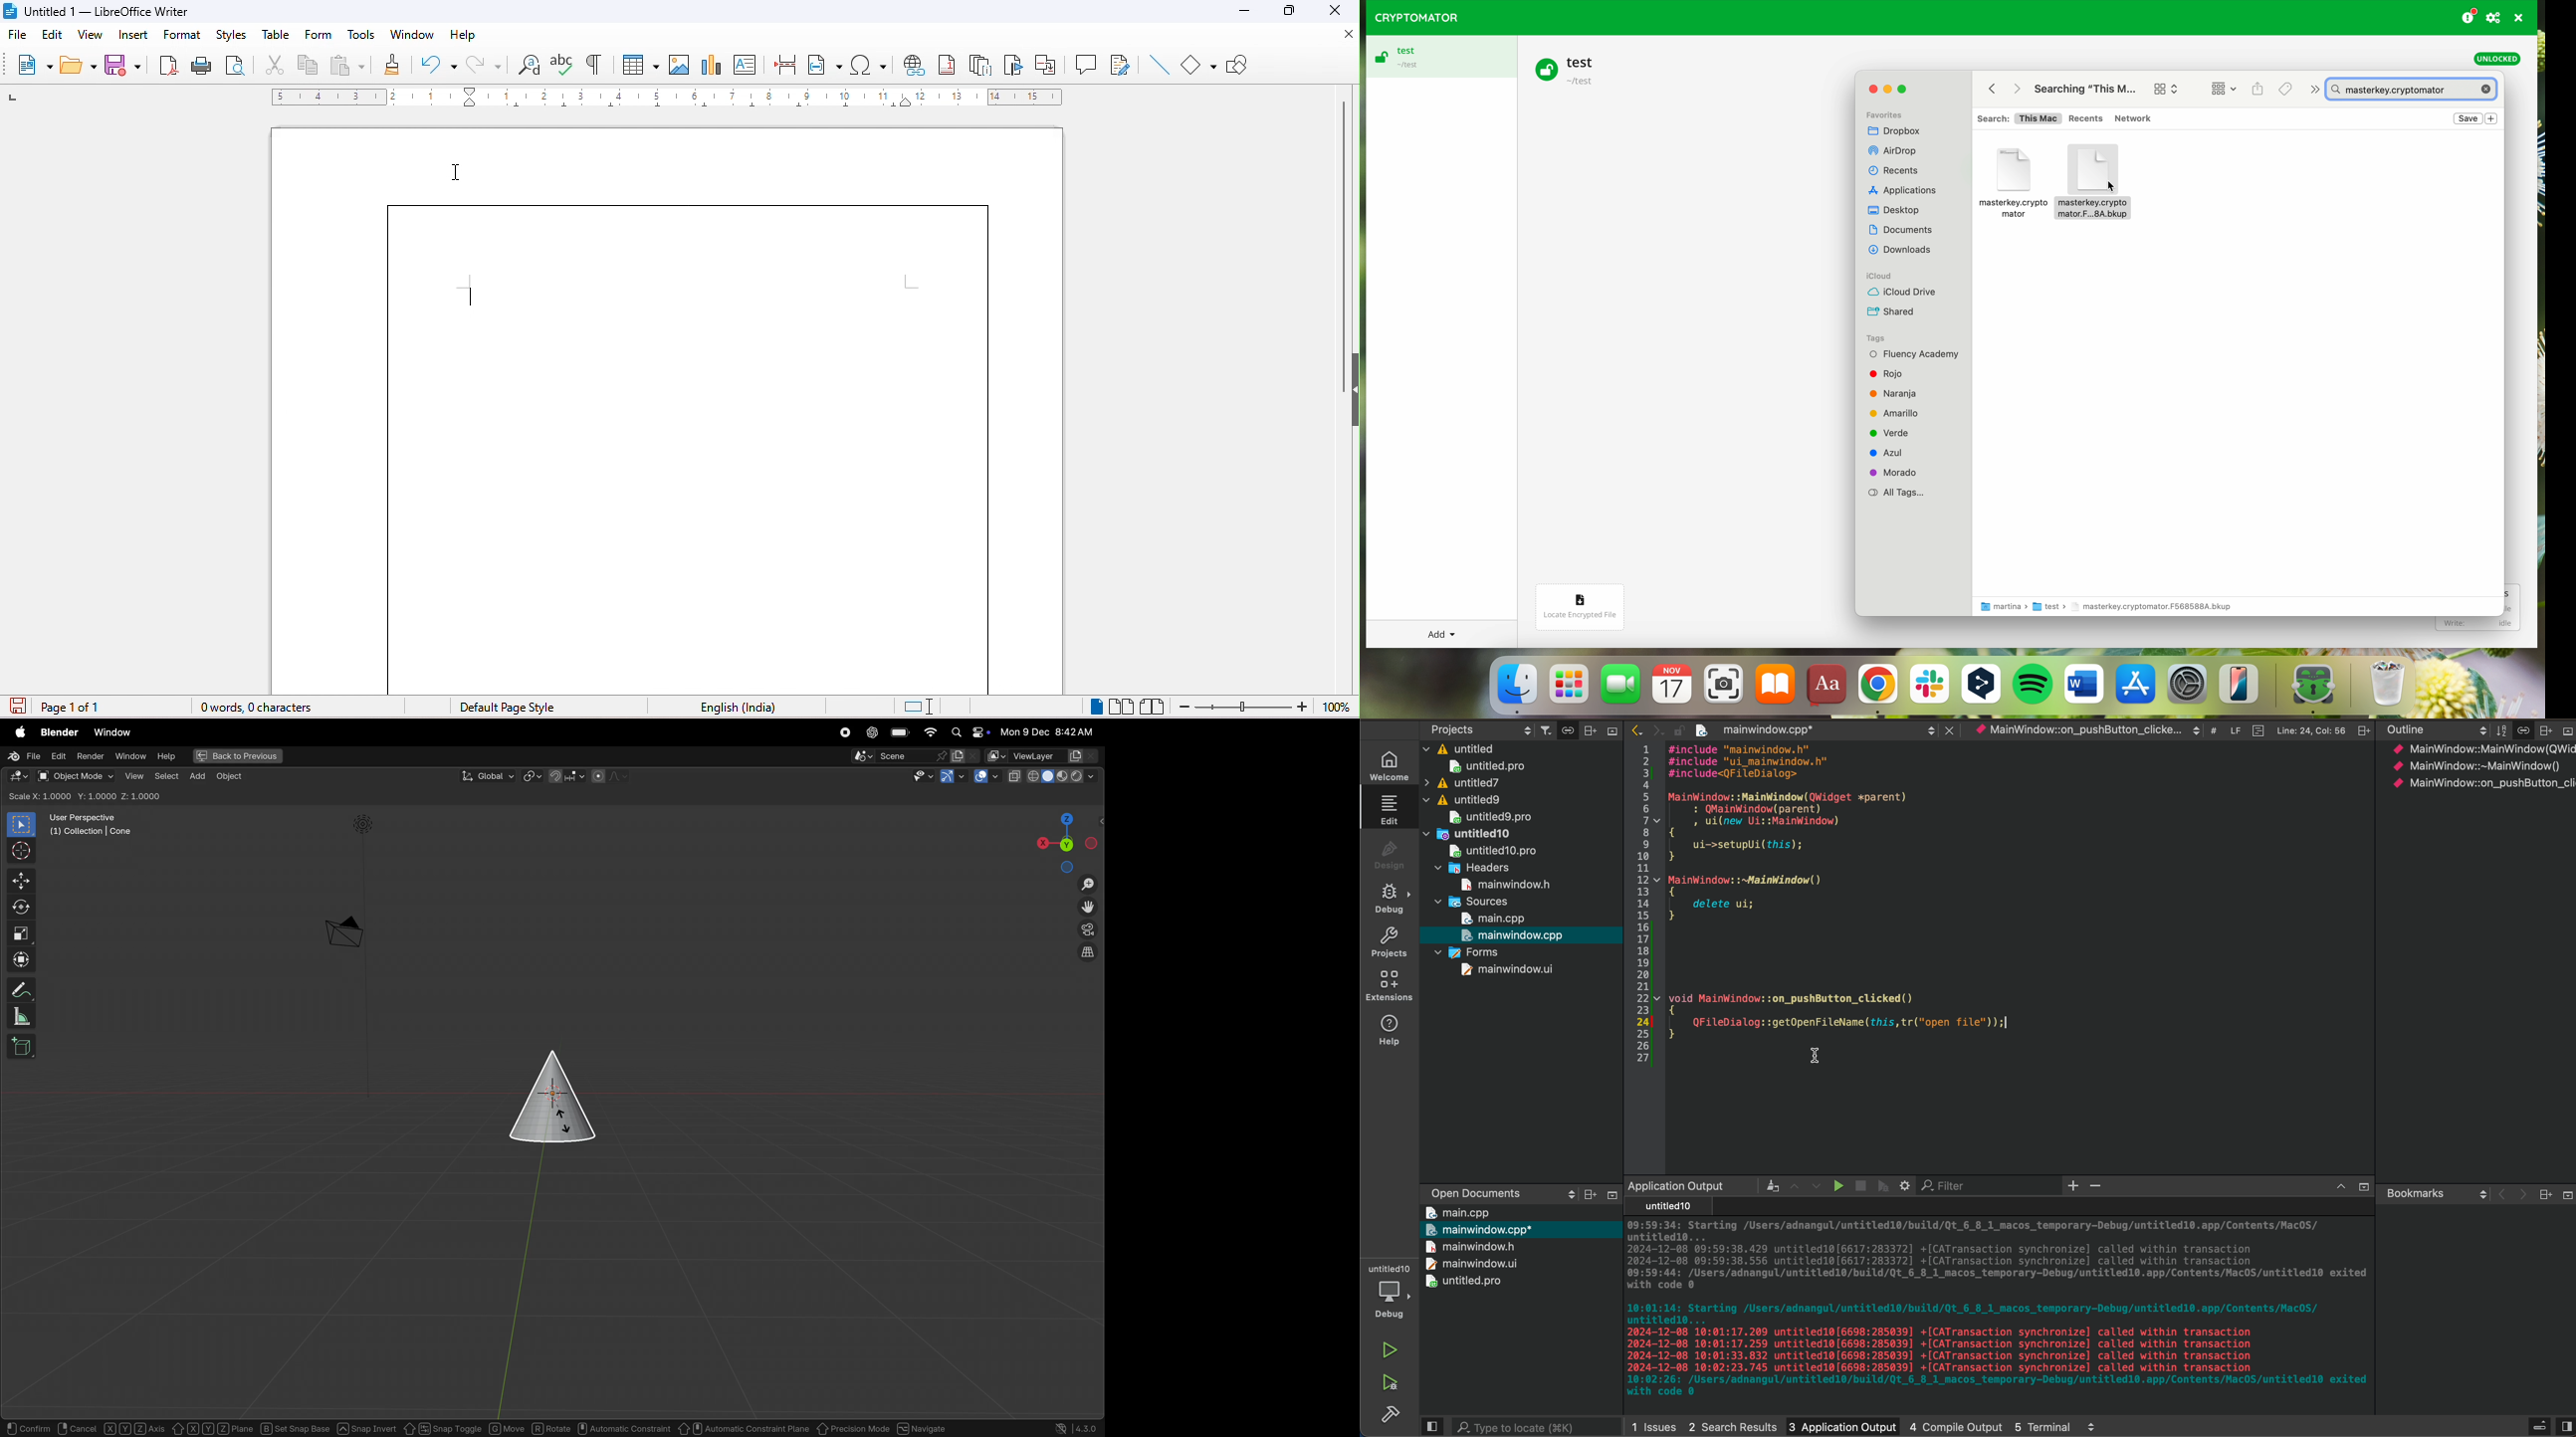 The image size is (2576, 1456). I want to click on cursor, so click(1815, 1057).